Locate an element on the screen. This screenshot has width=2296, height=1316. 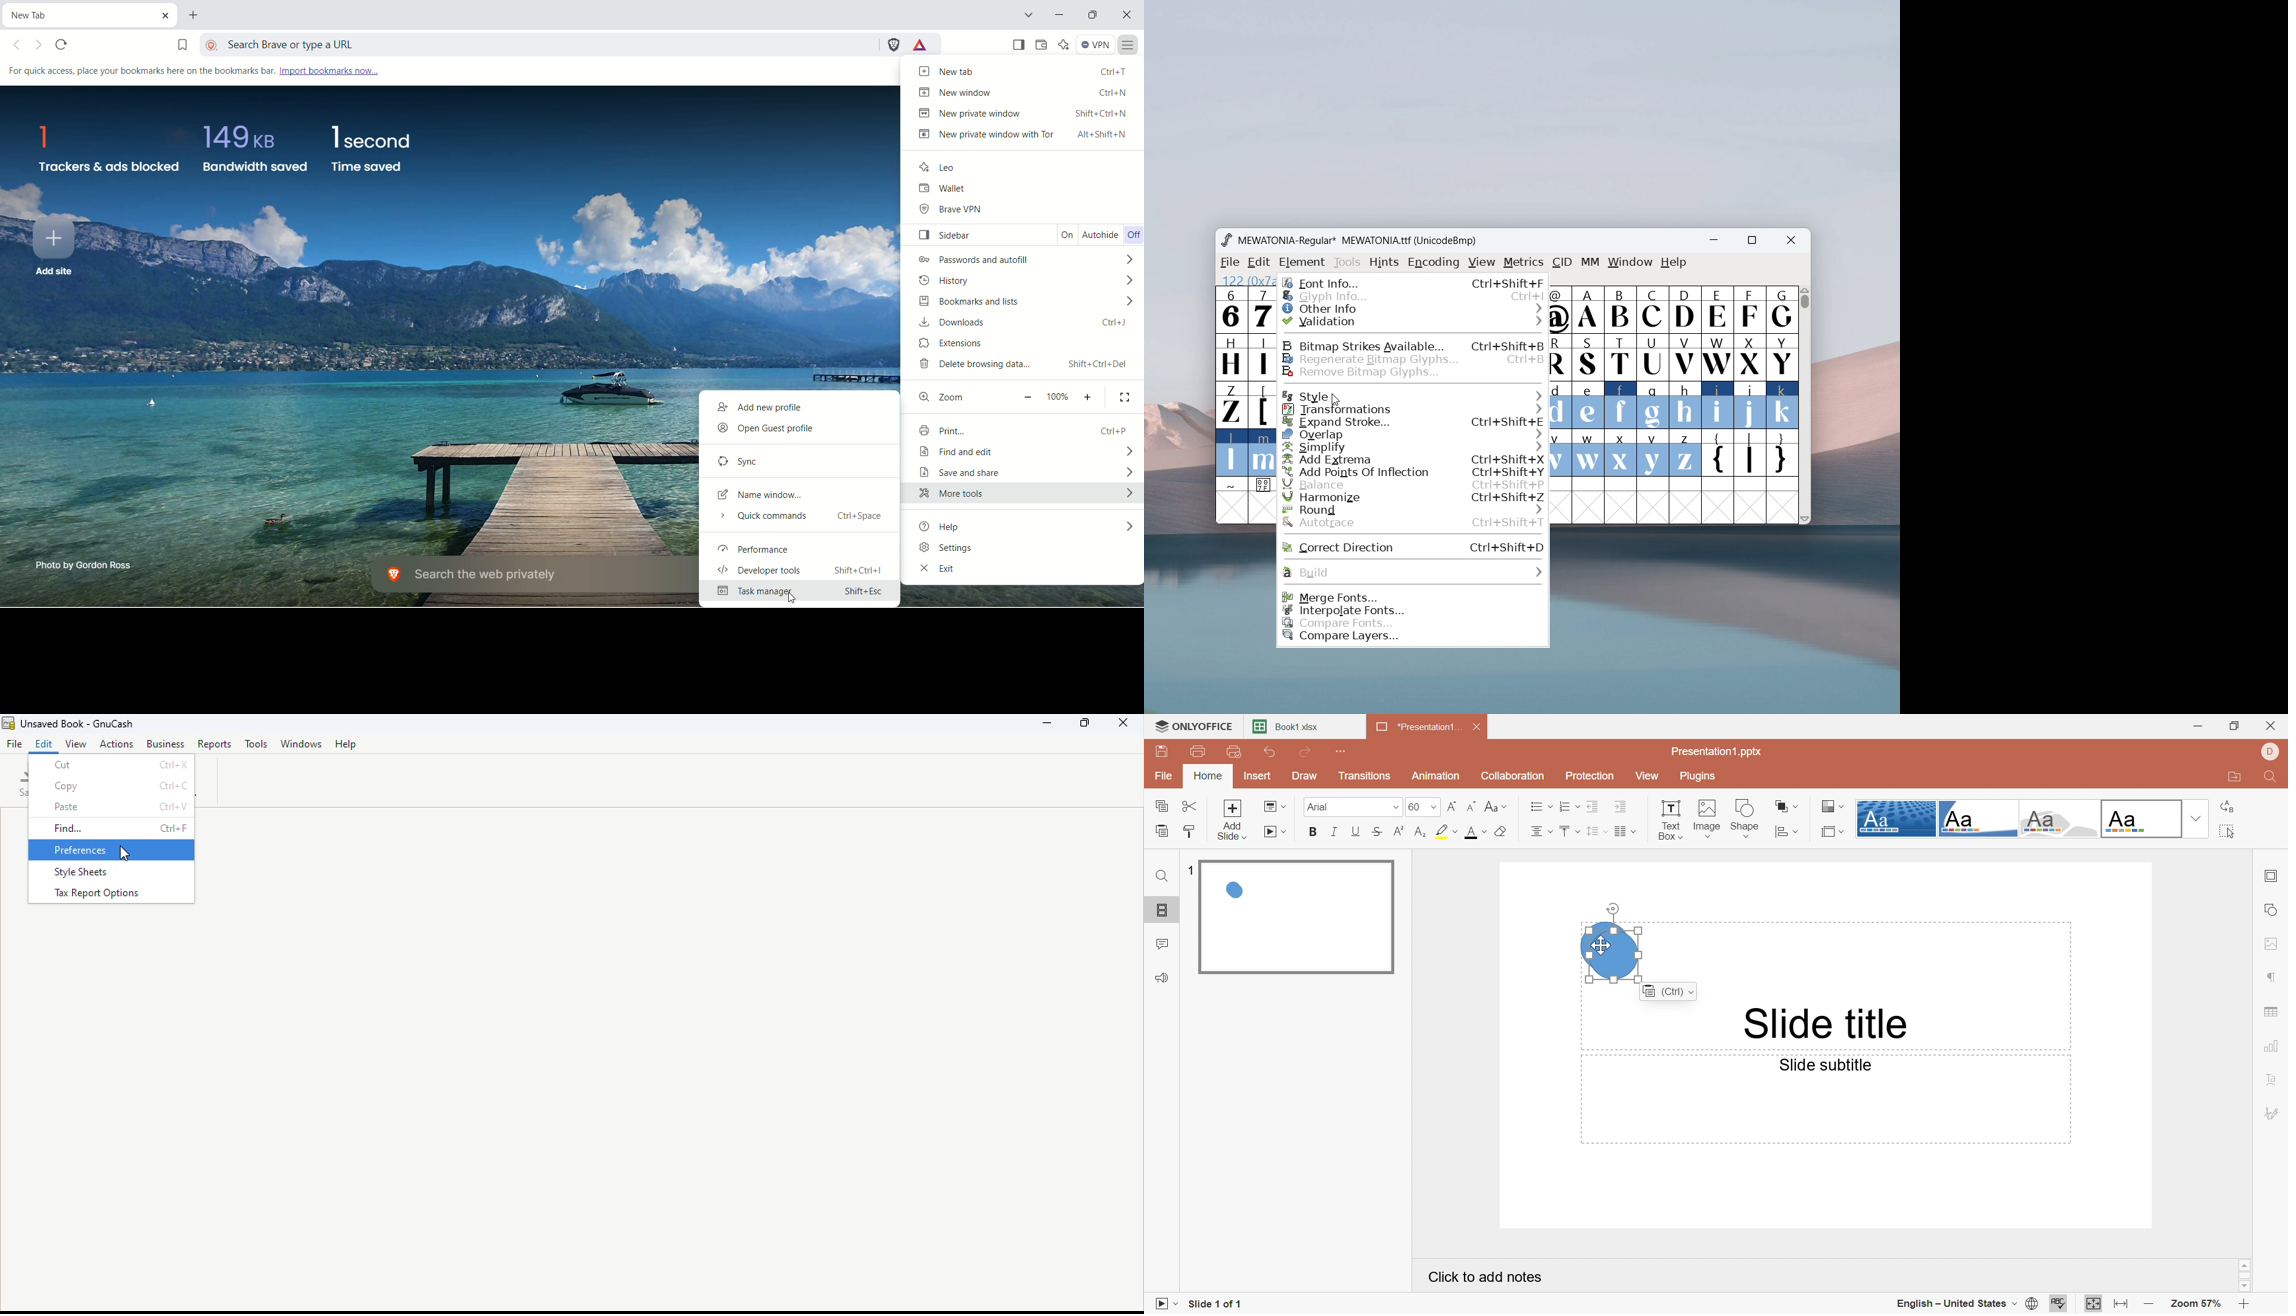
logo is located at coordinates (1226, 240).